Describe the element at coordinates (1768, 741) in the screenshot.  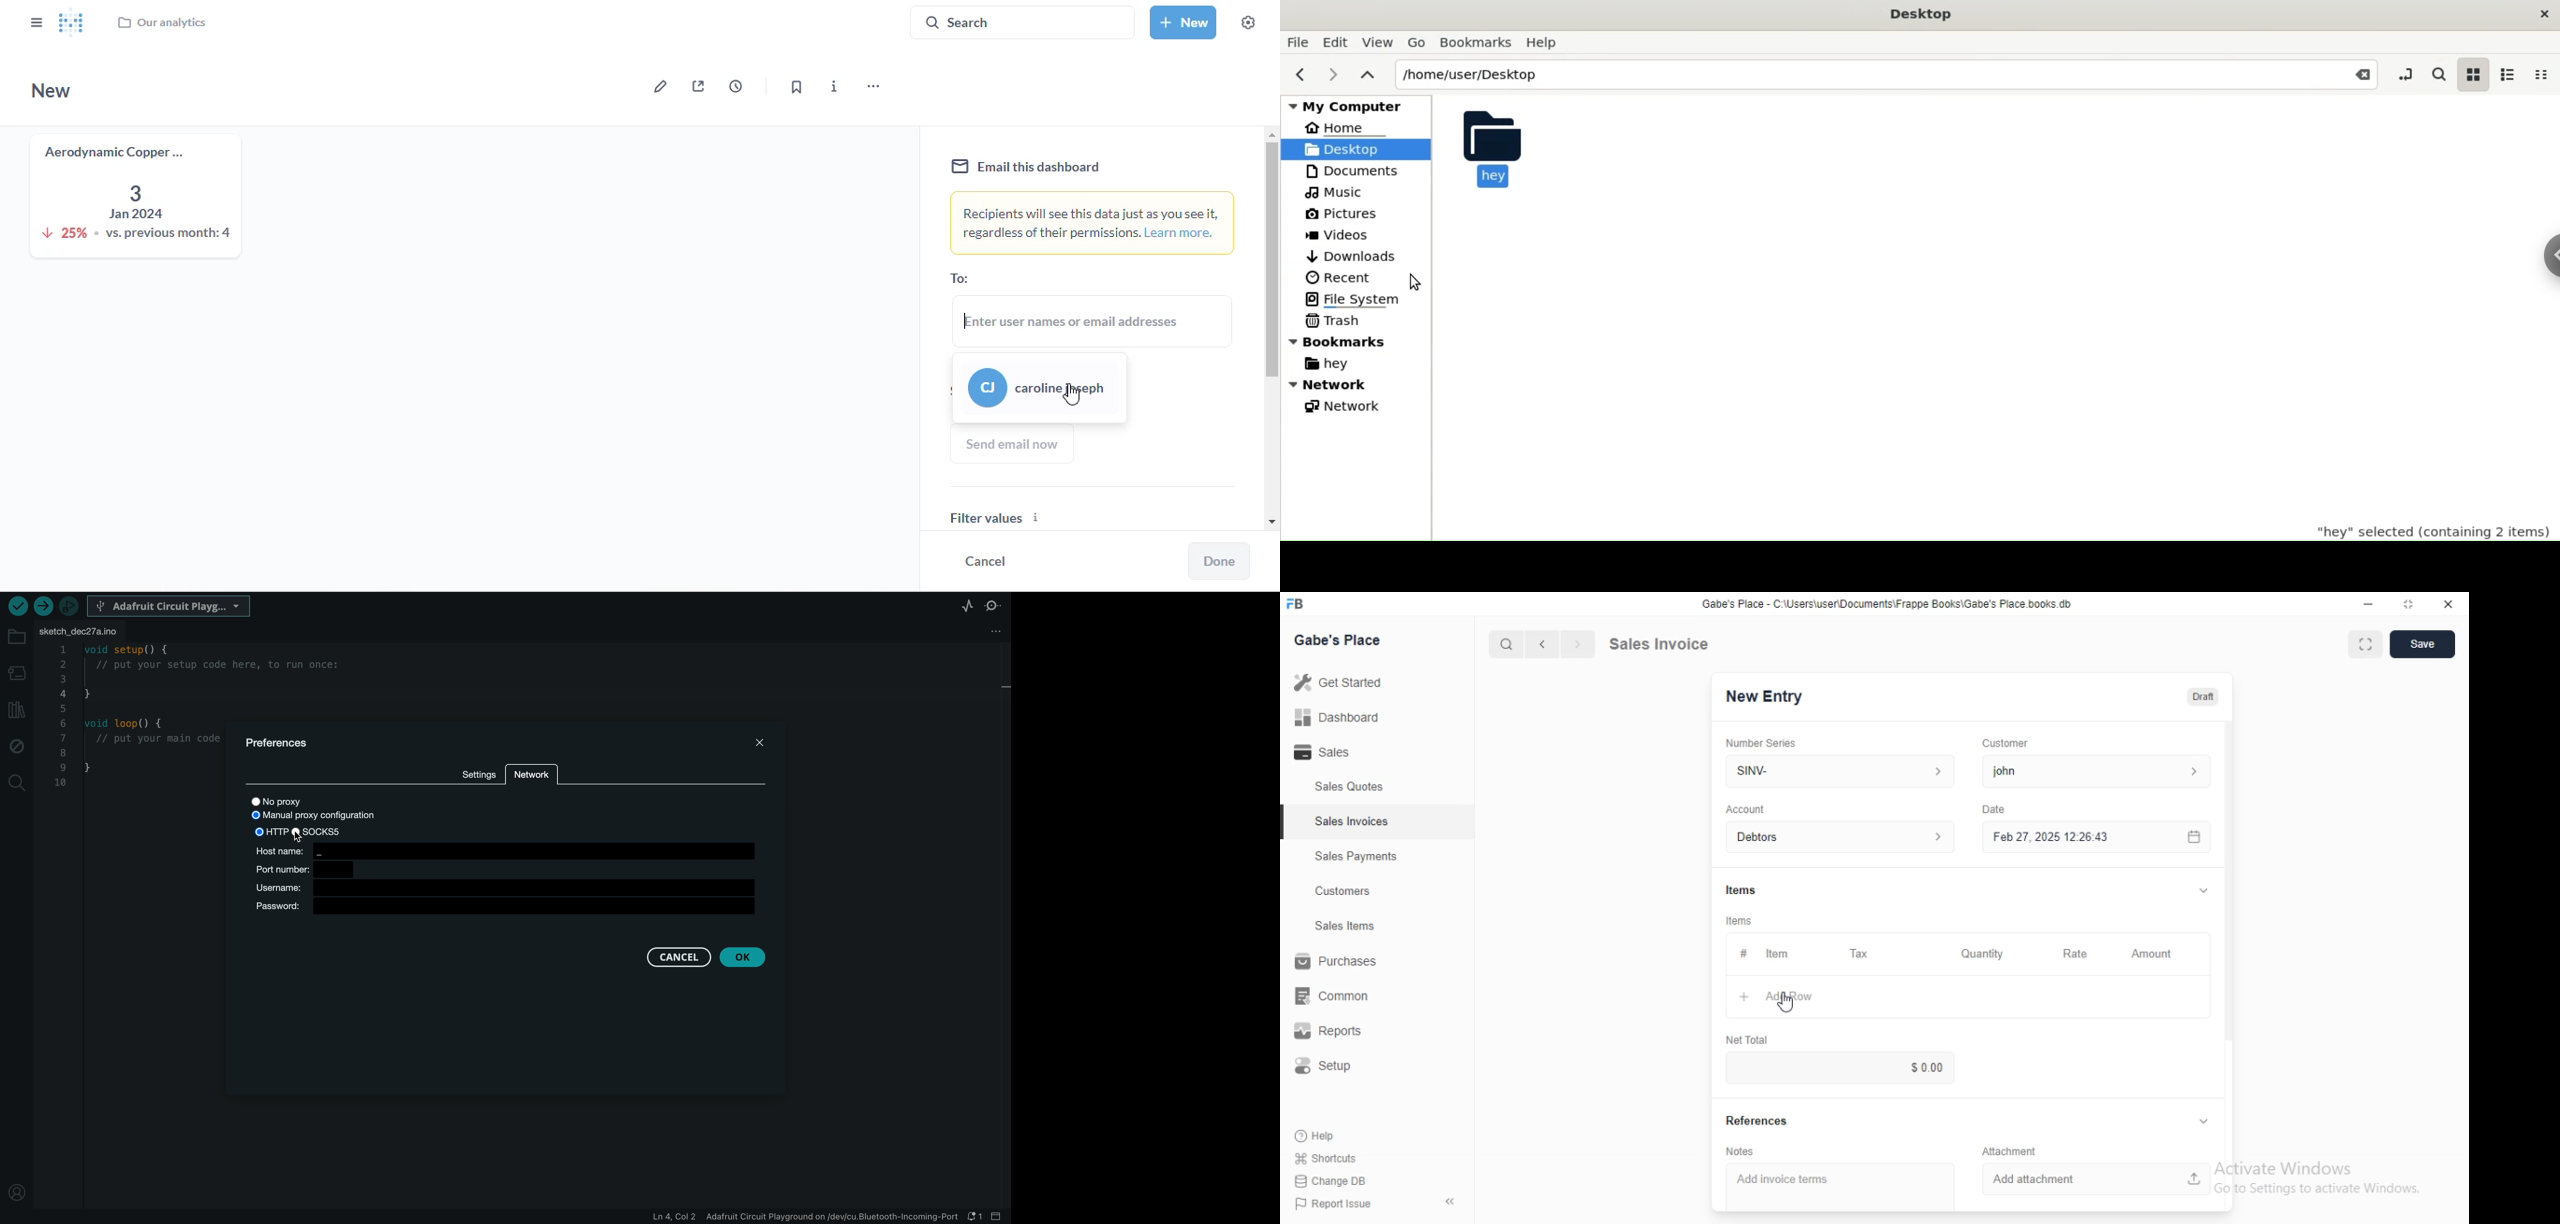
I see `Number Senes` at that location.